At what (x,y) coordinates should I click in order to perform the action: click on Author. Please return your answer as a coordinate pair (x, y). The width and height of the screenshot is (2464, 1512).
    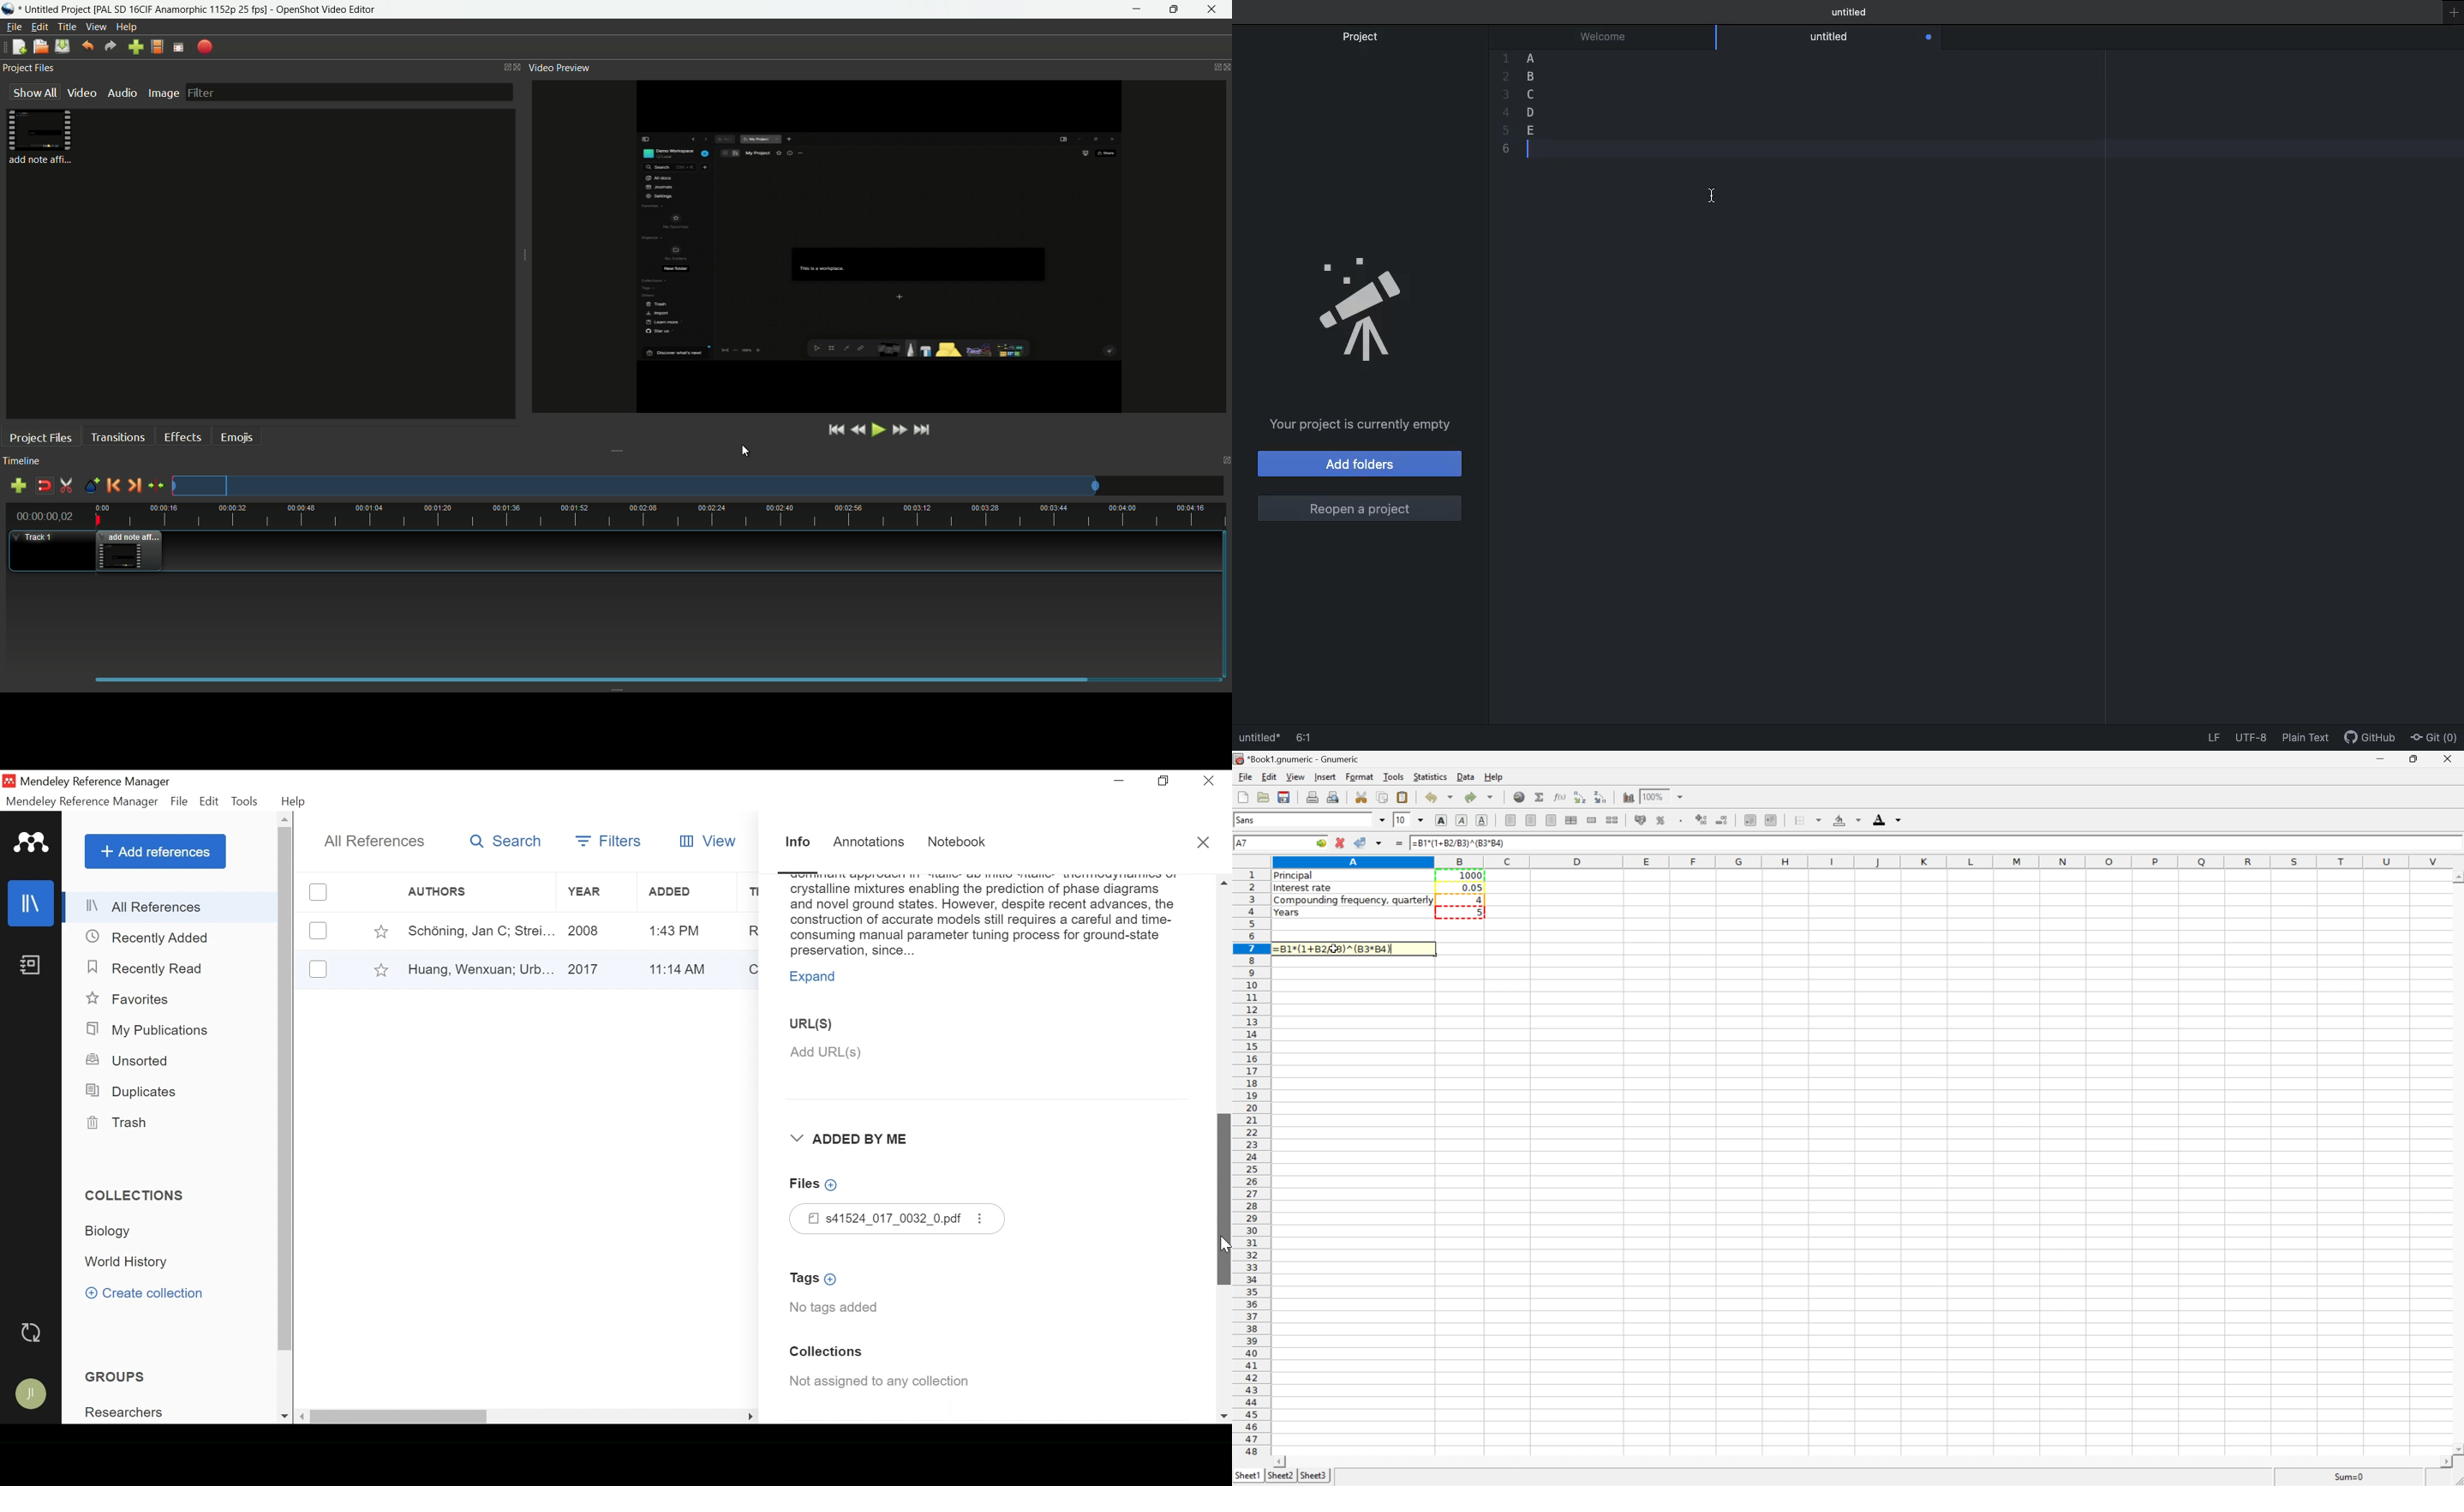
    Looking at the image, I should click on (475, 930).